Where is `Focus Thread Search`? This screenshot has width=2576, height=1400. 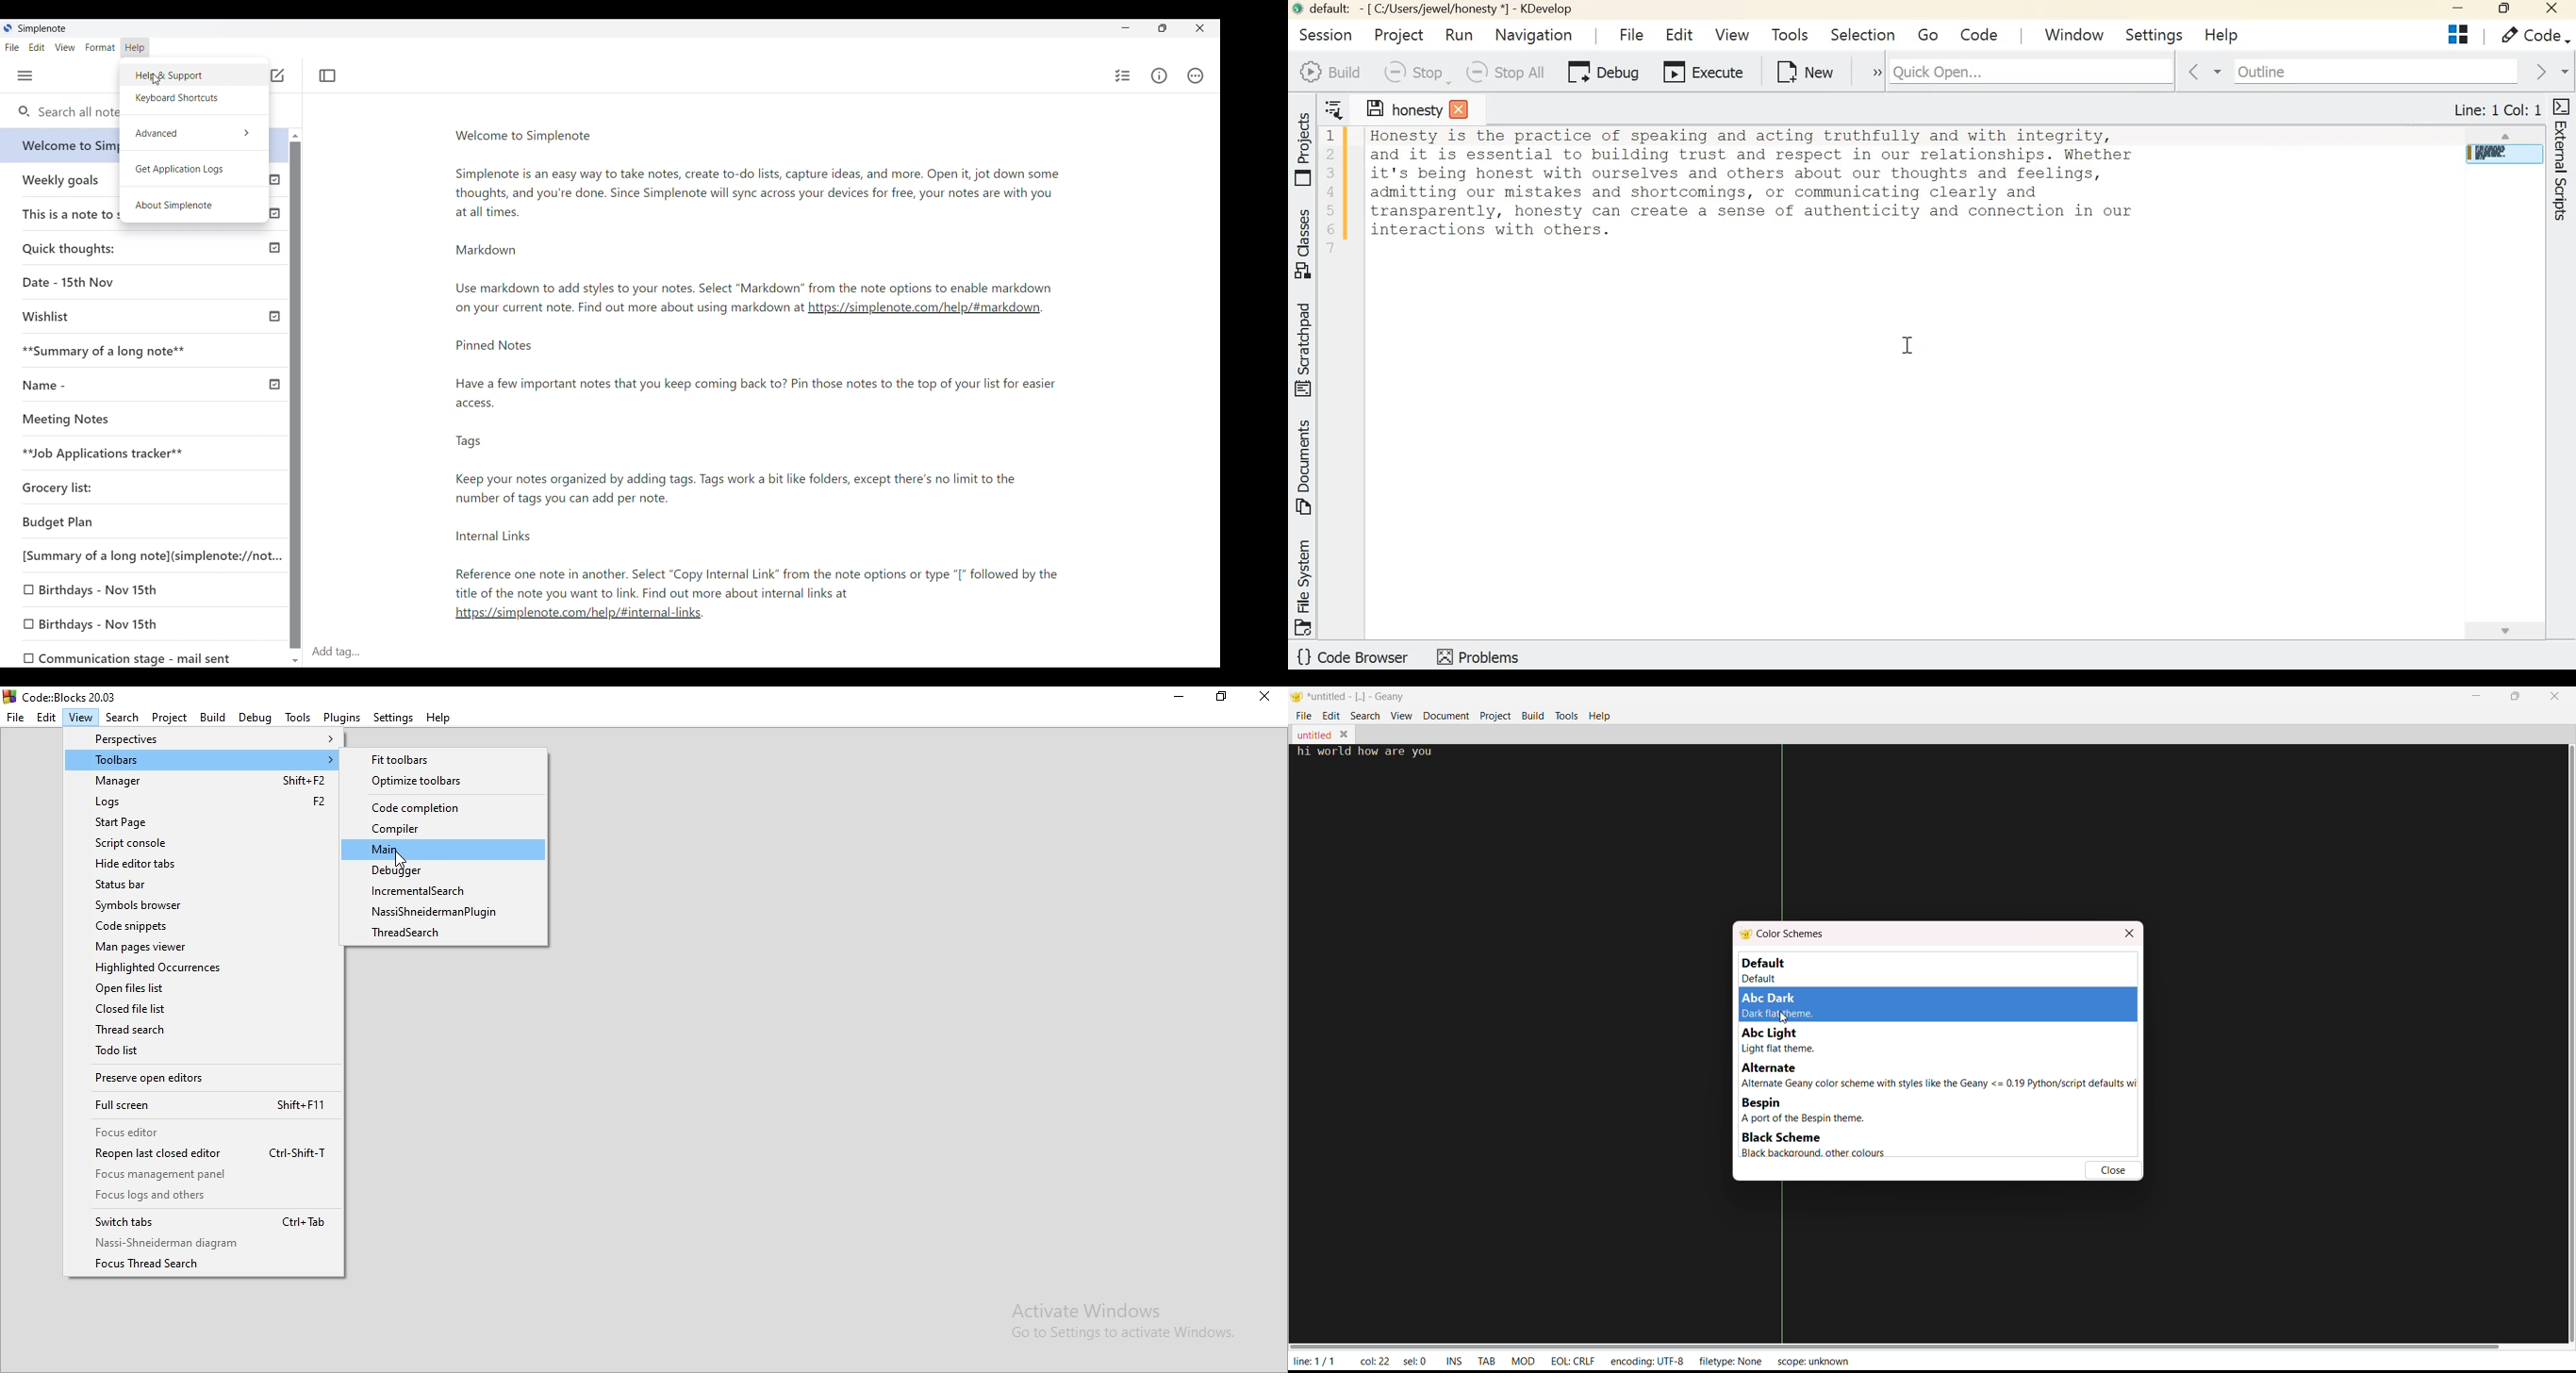 Focus Thread Search is located at coordinates (206, 1265).